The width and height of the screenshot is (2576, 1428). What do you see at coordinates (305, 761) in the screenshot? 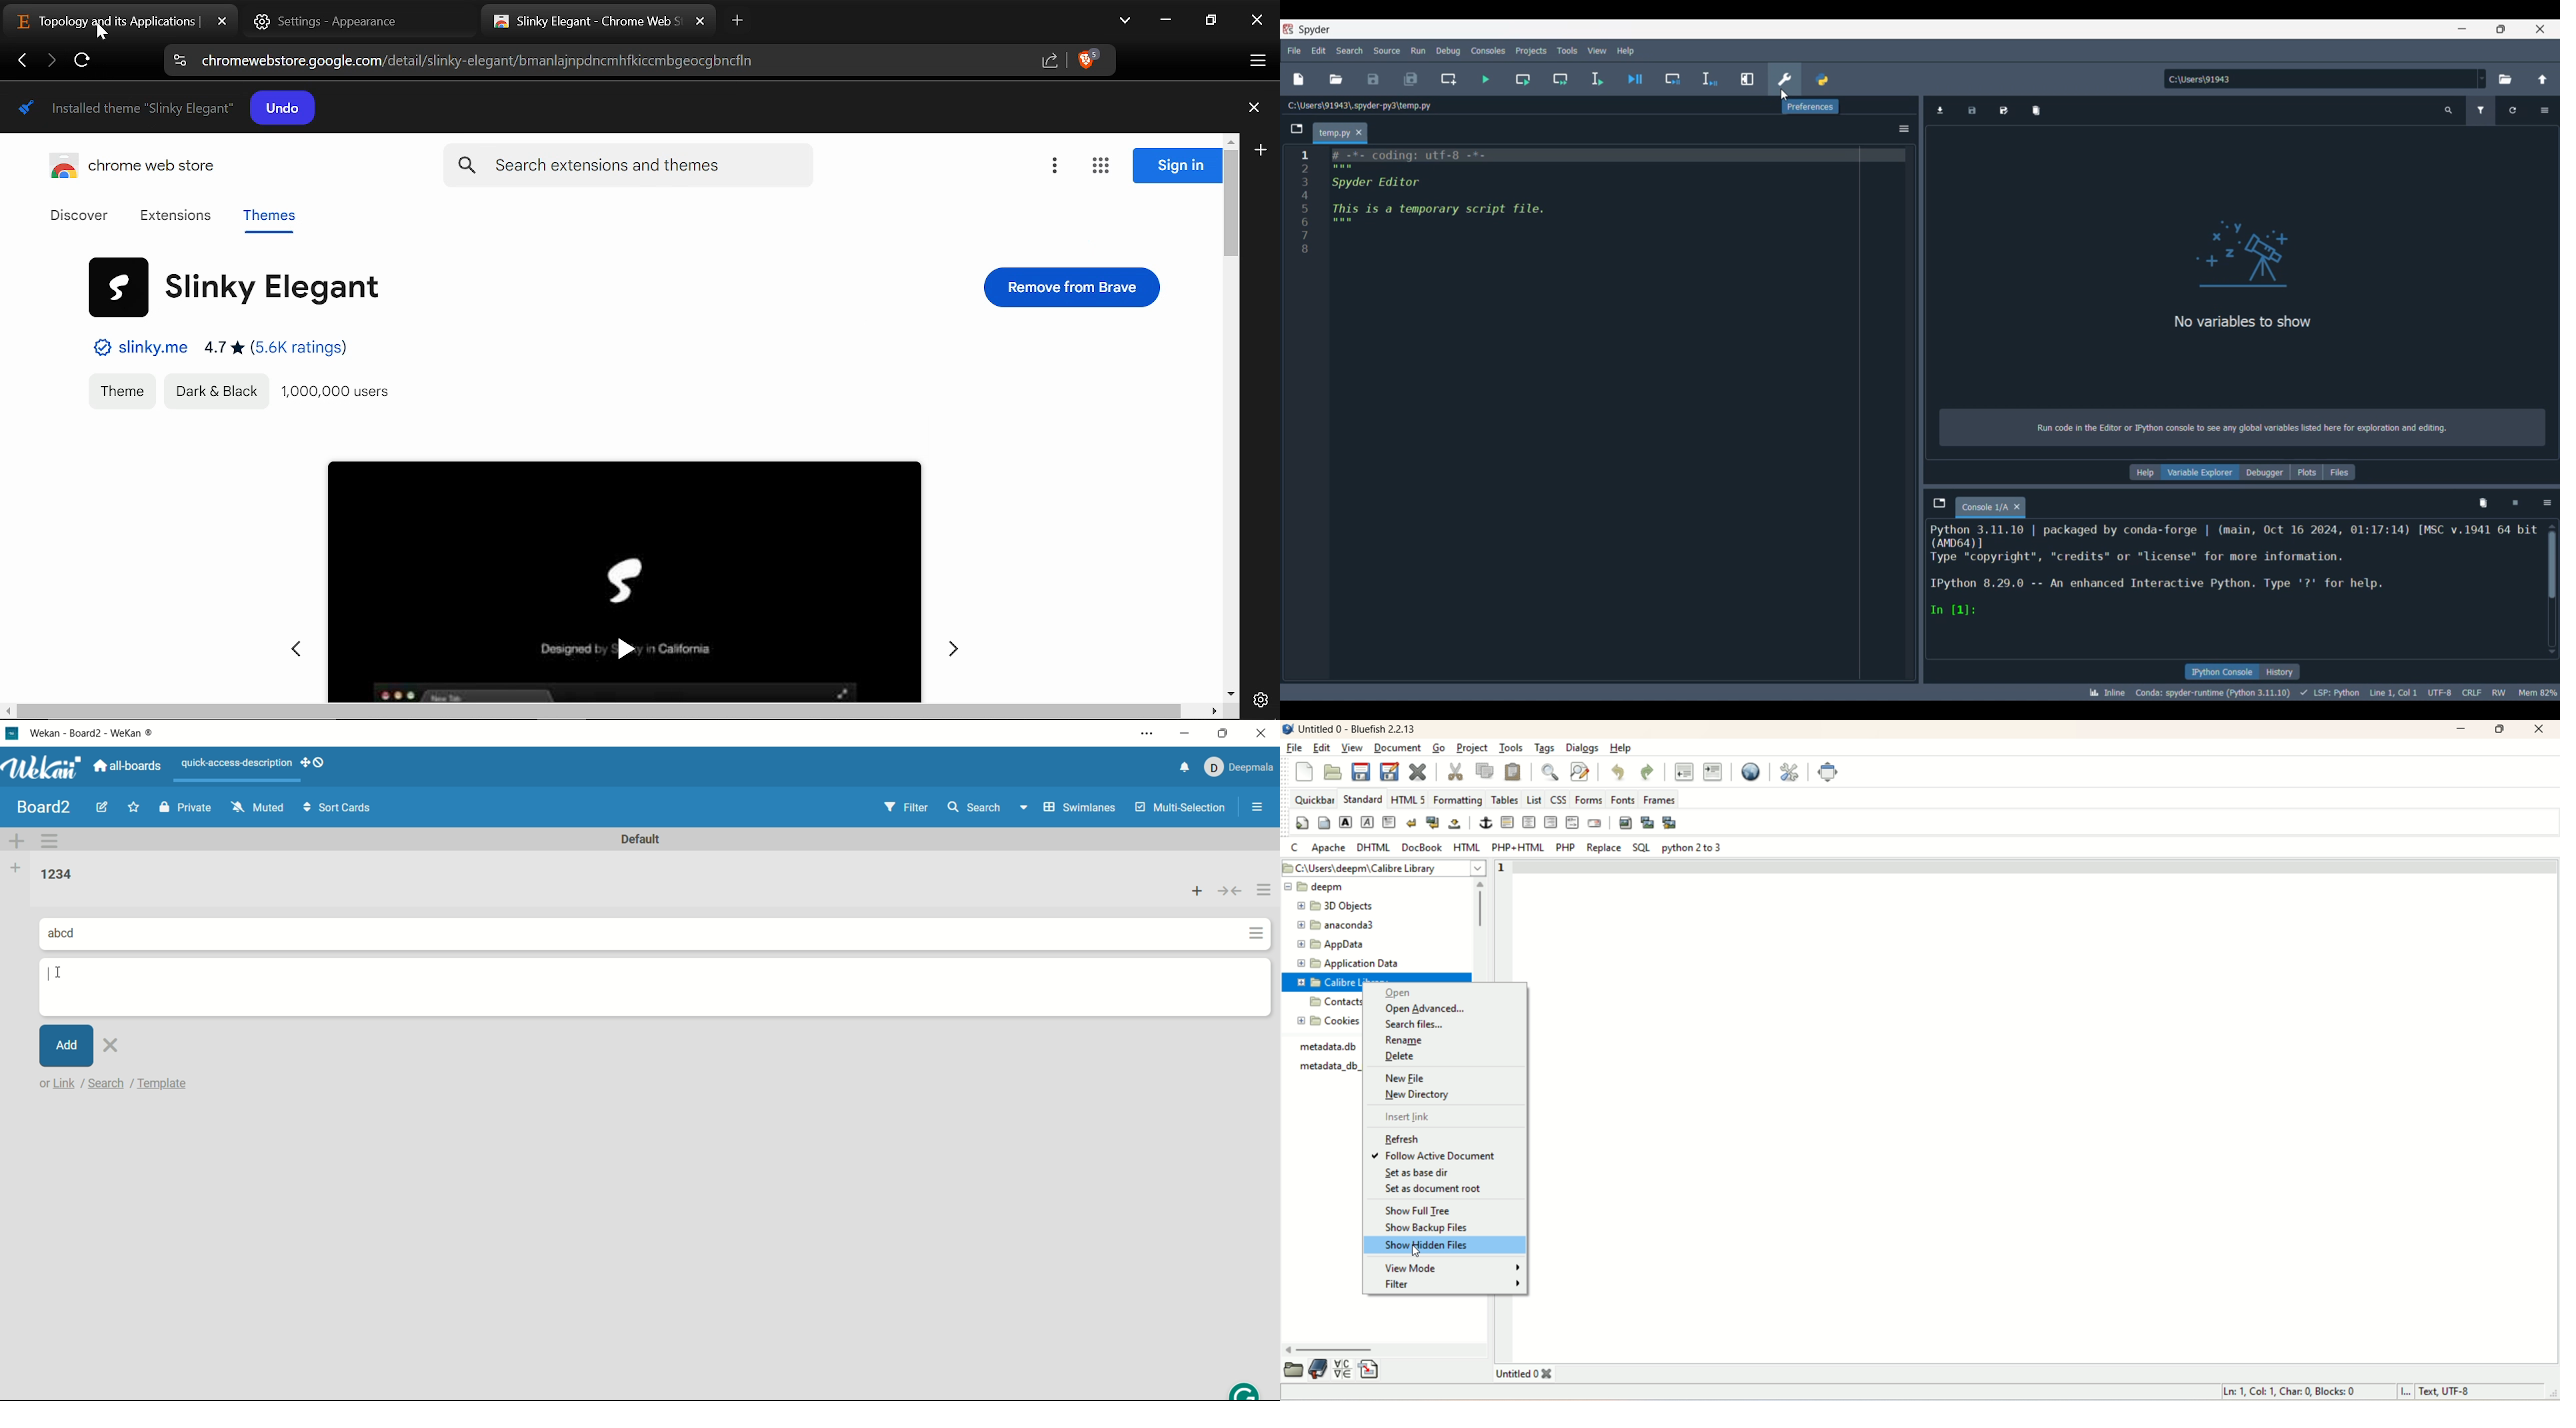
I see `show-desktop-drag-handles` at bounding box center [305, 761].